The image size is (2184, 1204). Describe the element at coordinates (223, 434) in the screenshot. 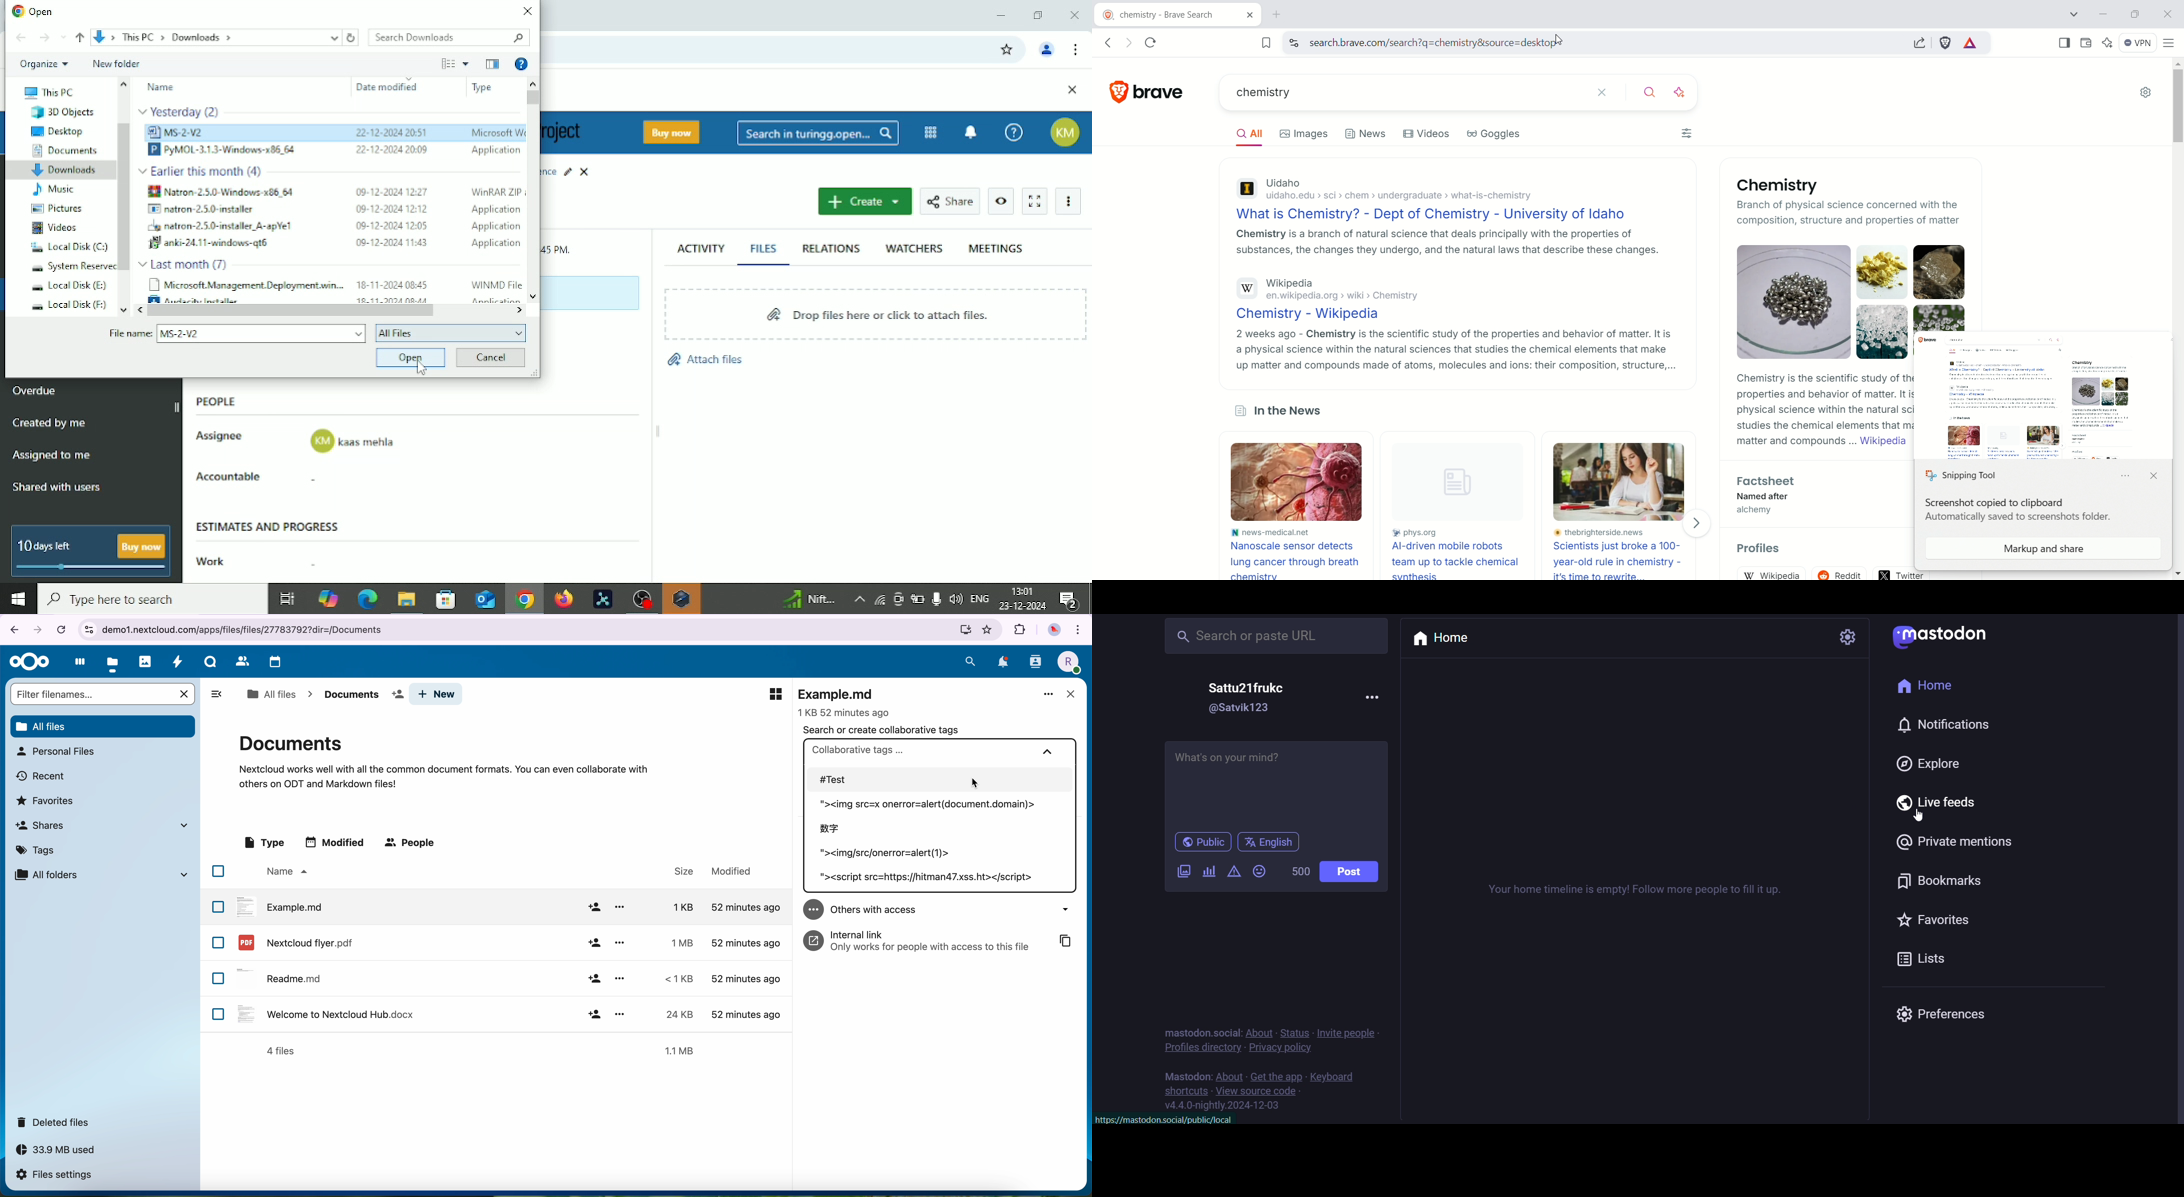

I see `Assignee` at that location.